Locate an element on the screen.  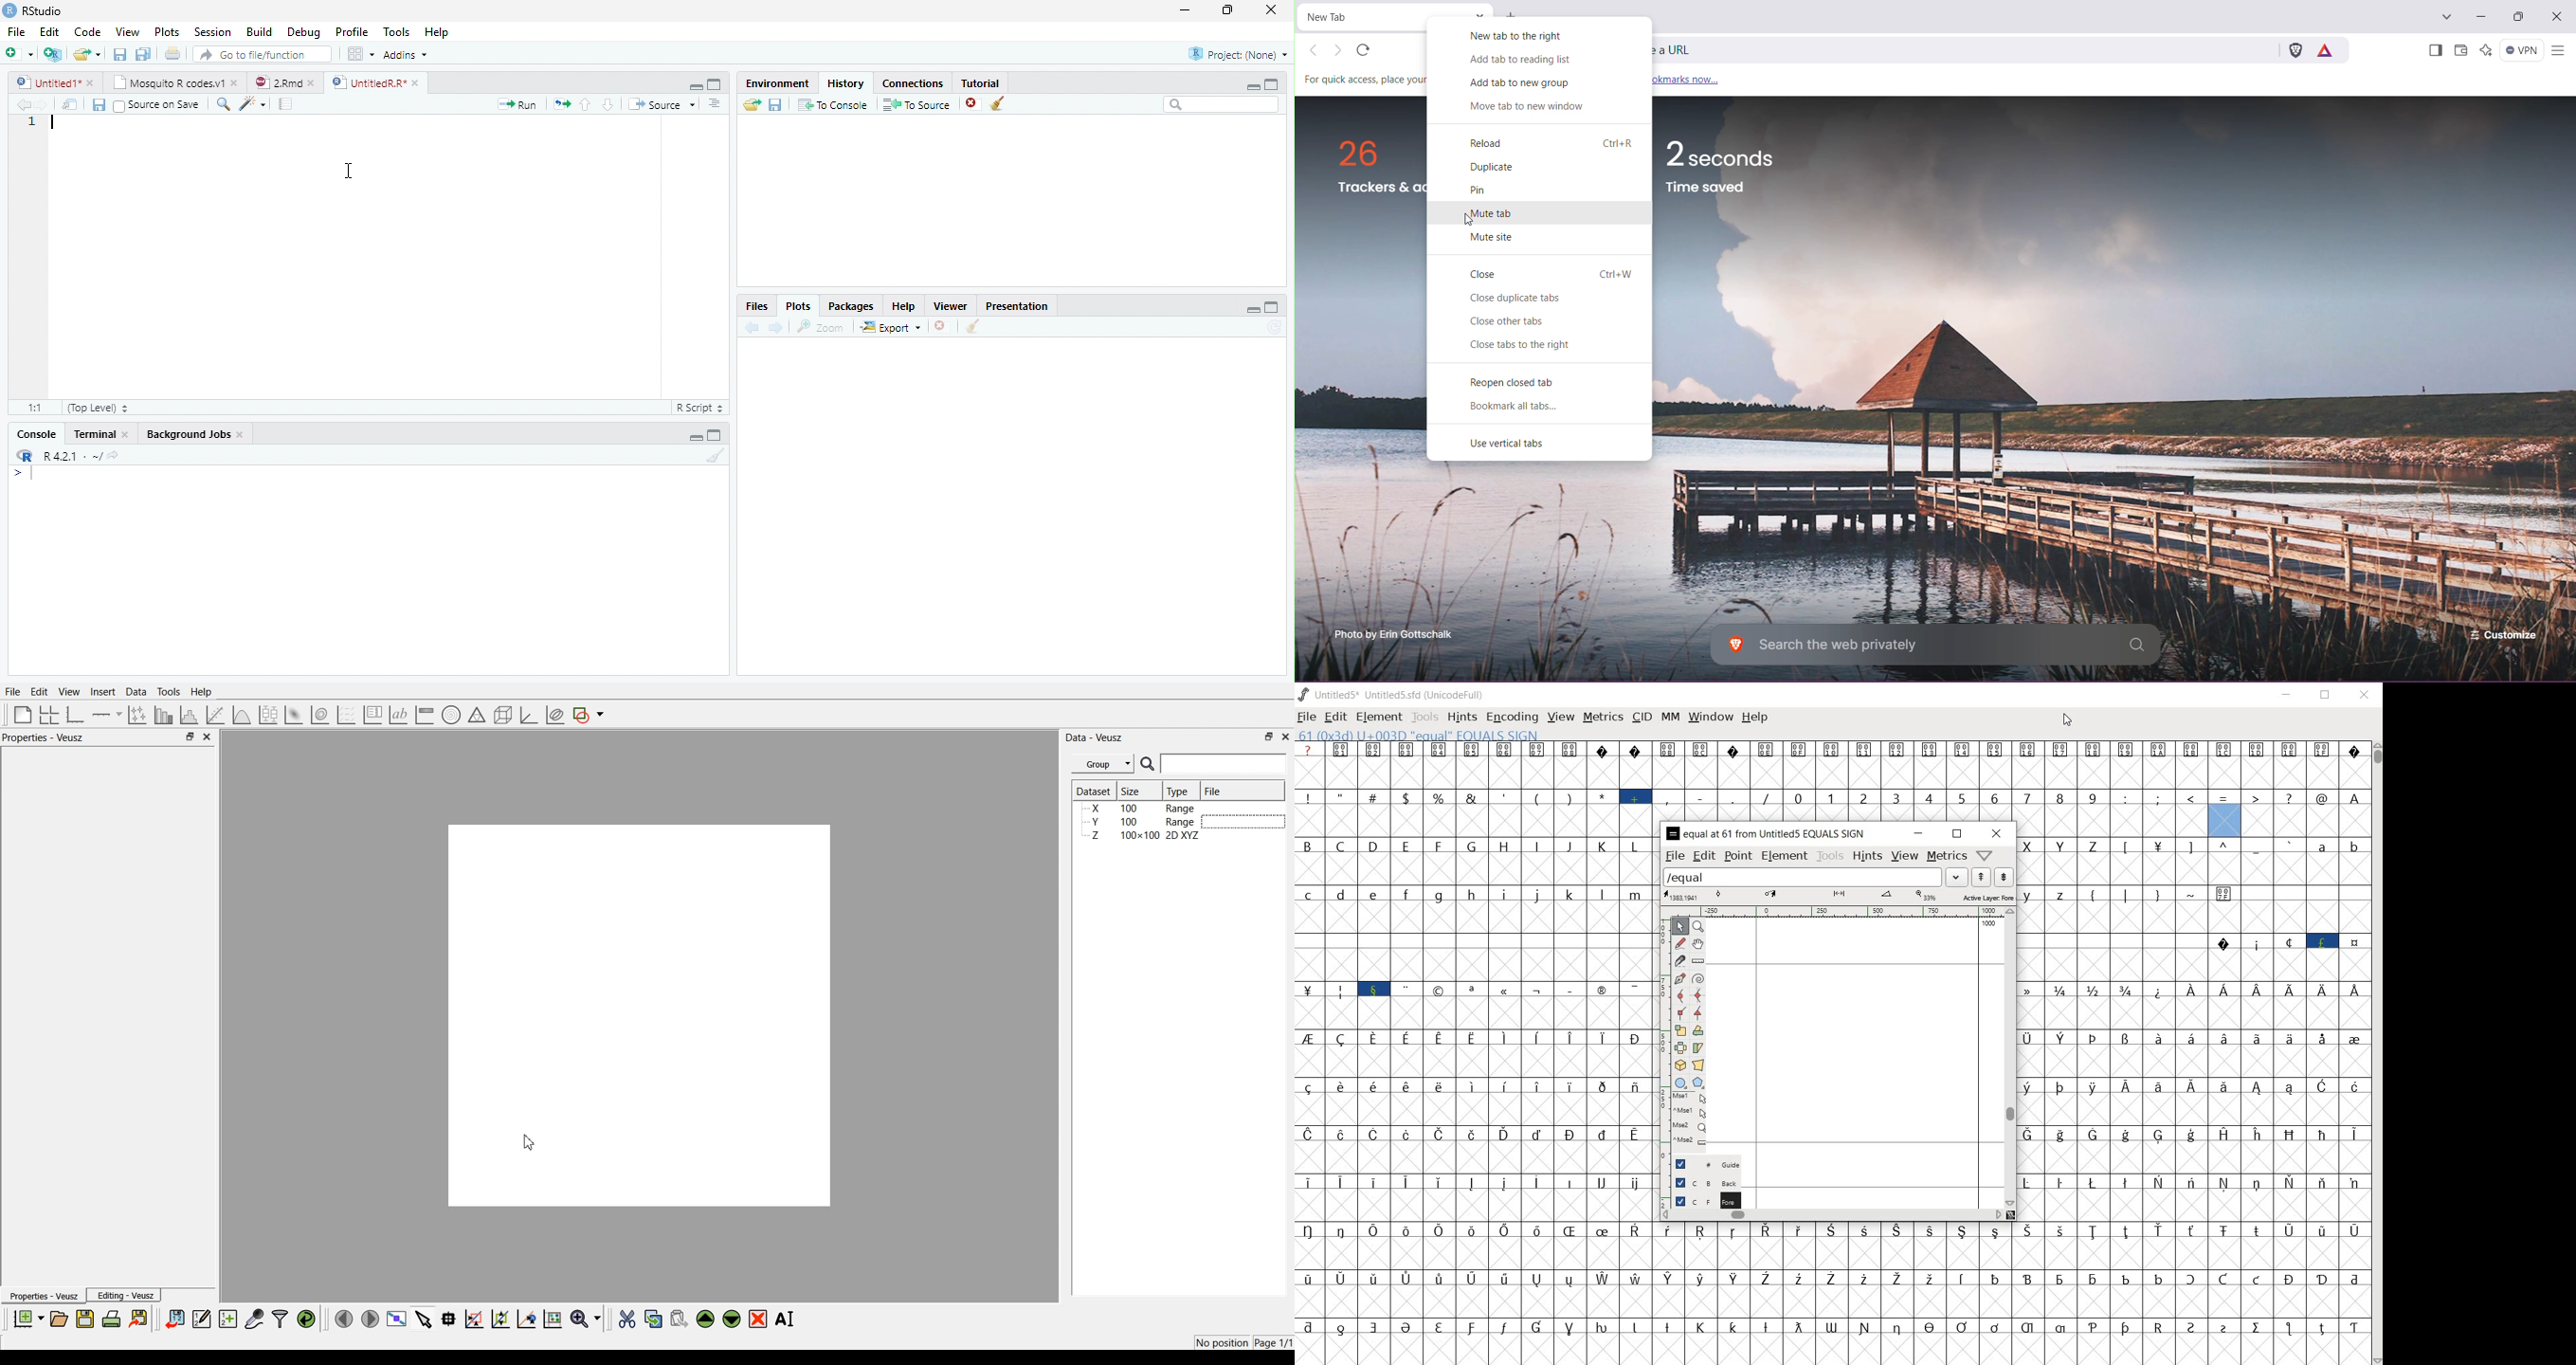
rectangle or ellipse is located at coordinates (1681, 1083).